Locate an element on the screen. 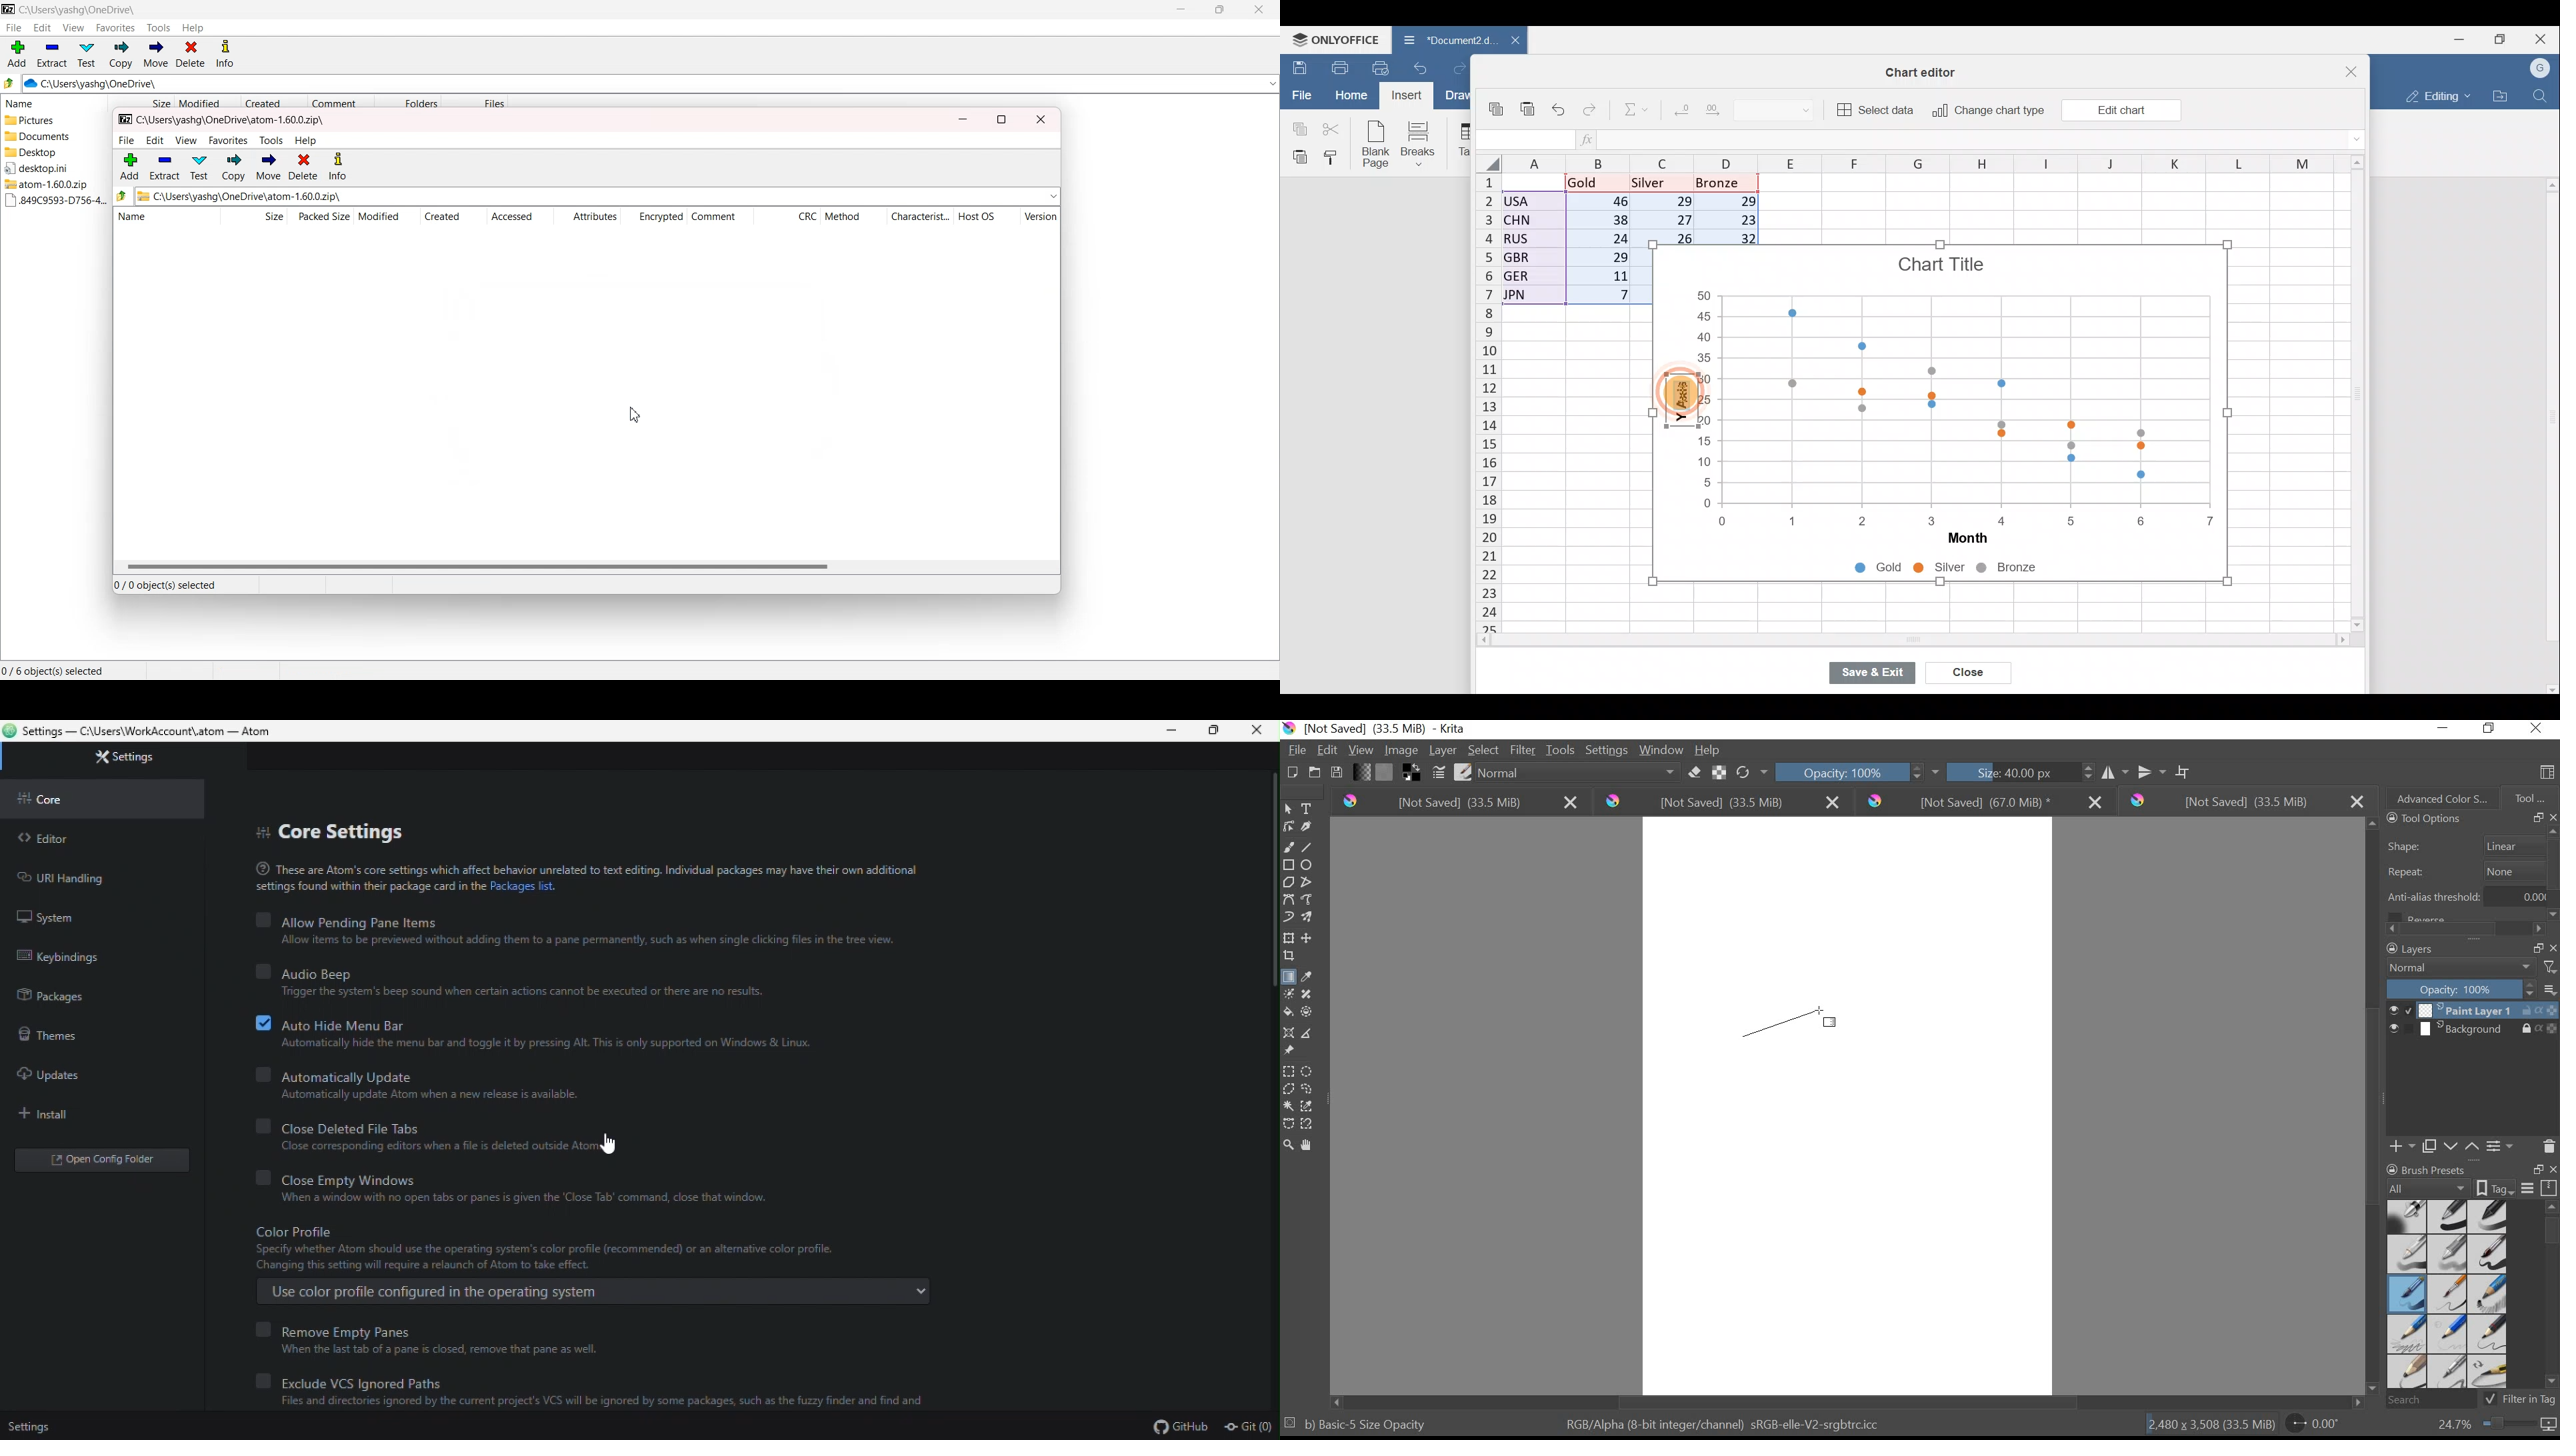 This screenshot has width=2576, height=1456. Chart image is located at coordinates (1953, 384).